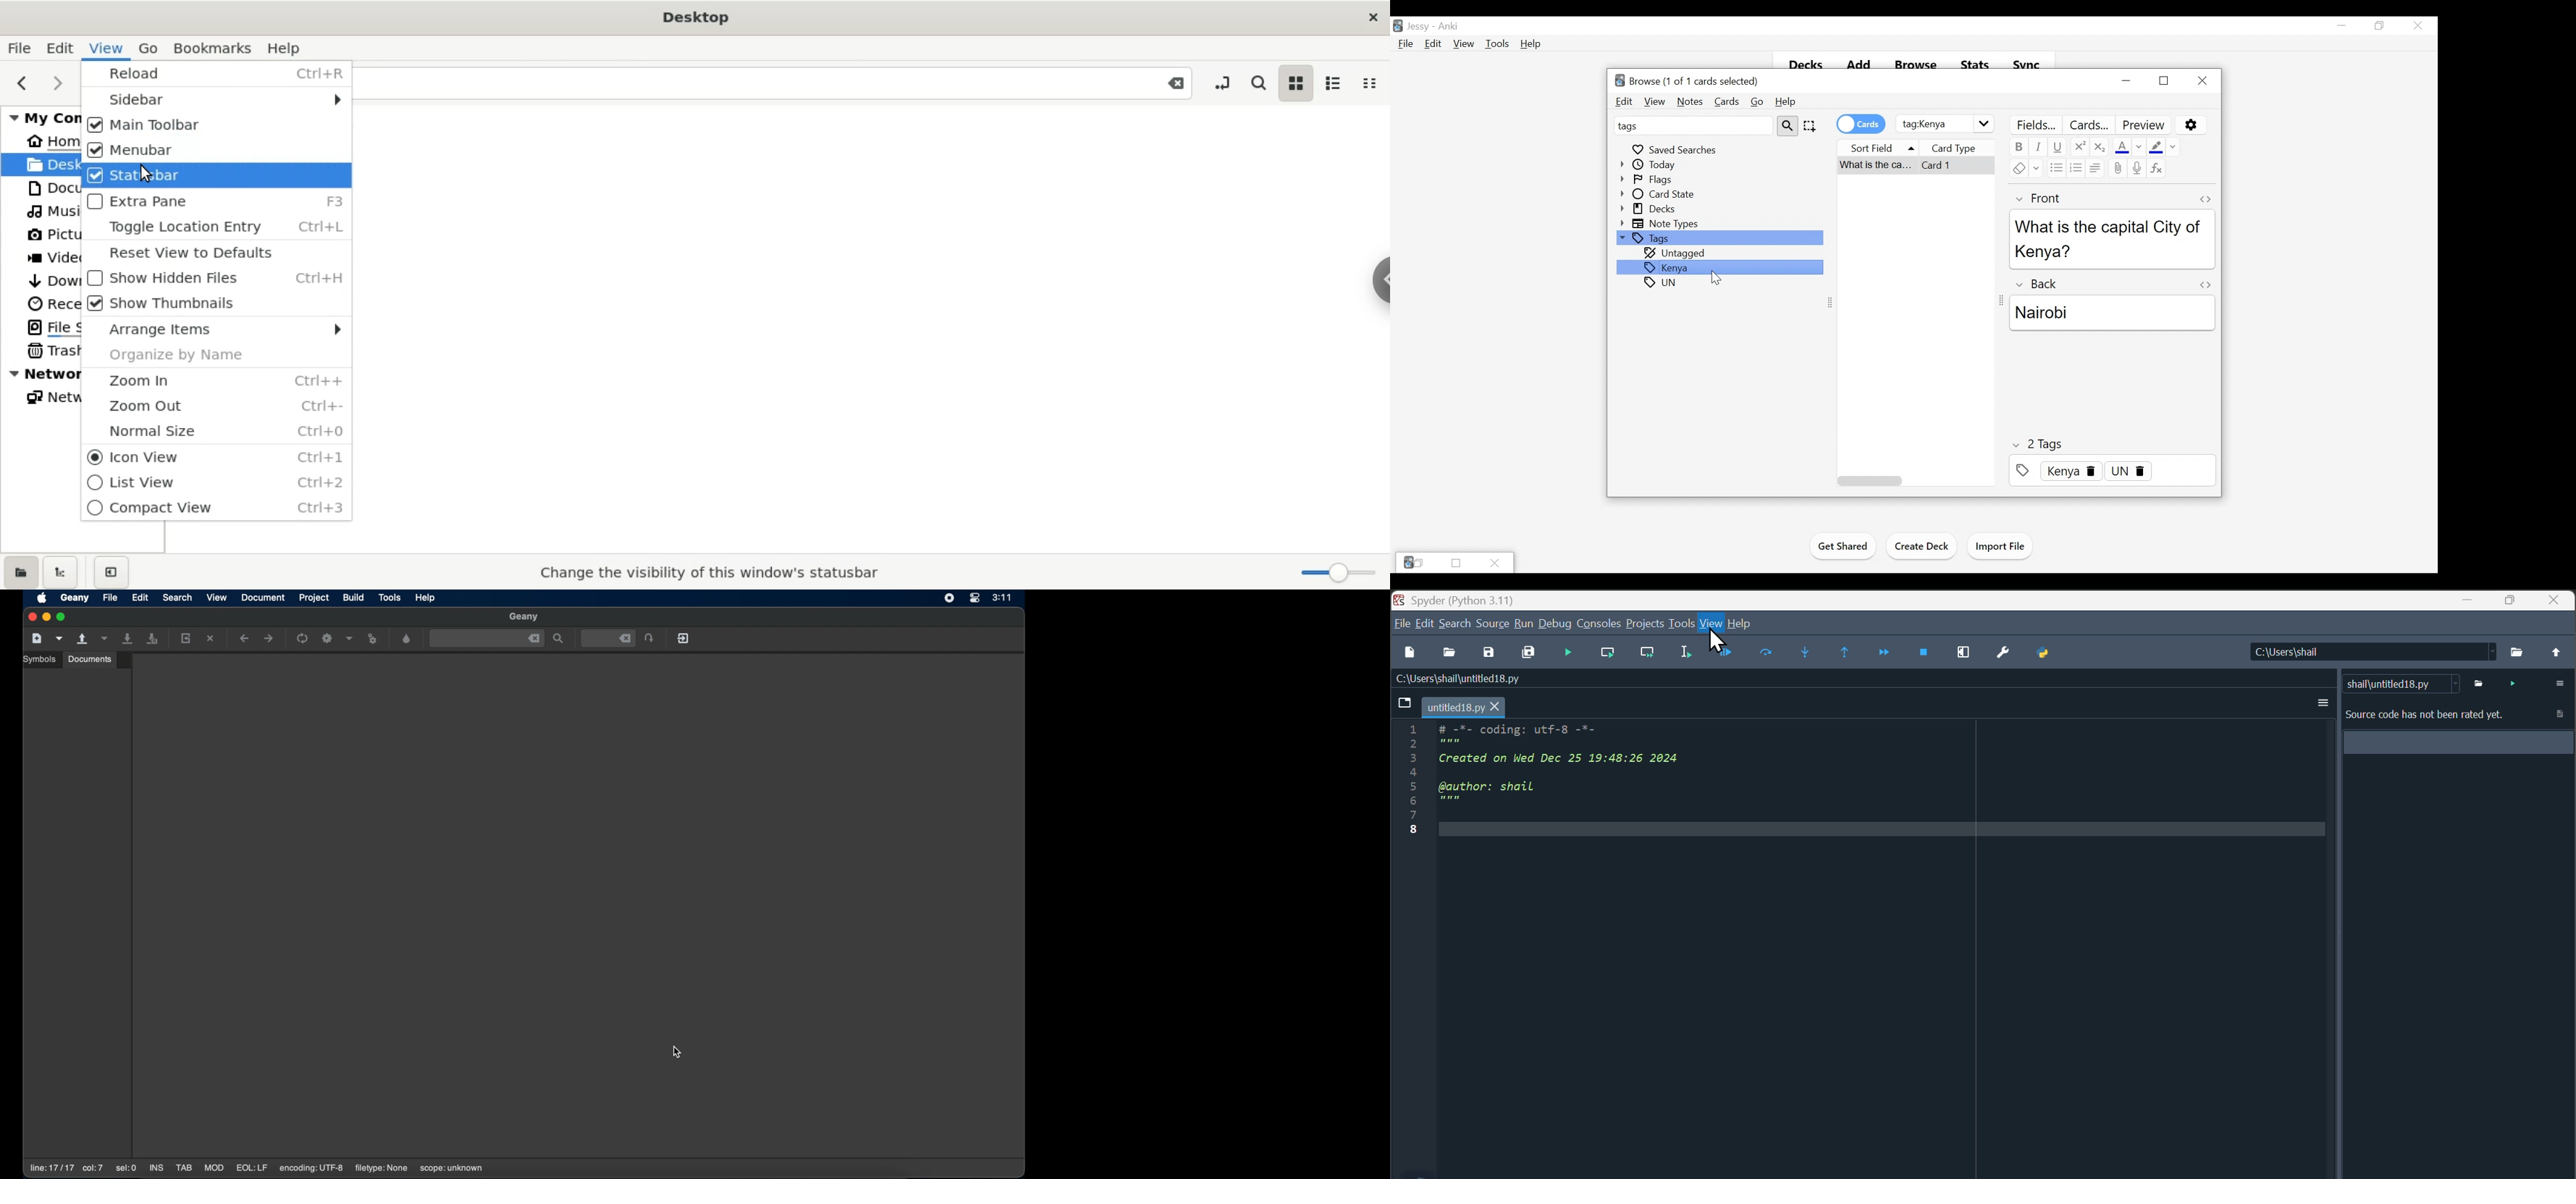 This screenshot has width=2576, height=1204. What do you see at coordinates (264, 598) in the screenshot?
I see `document` at bounding box center [264, 598].